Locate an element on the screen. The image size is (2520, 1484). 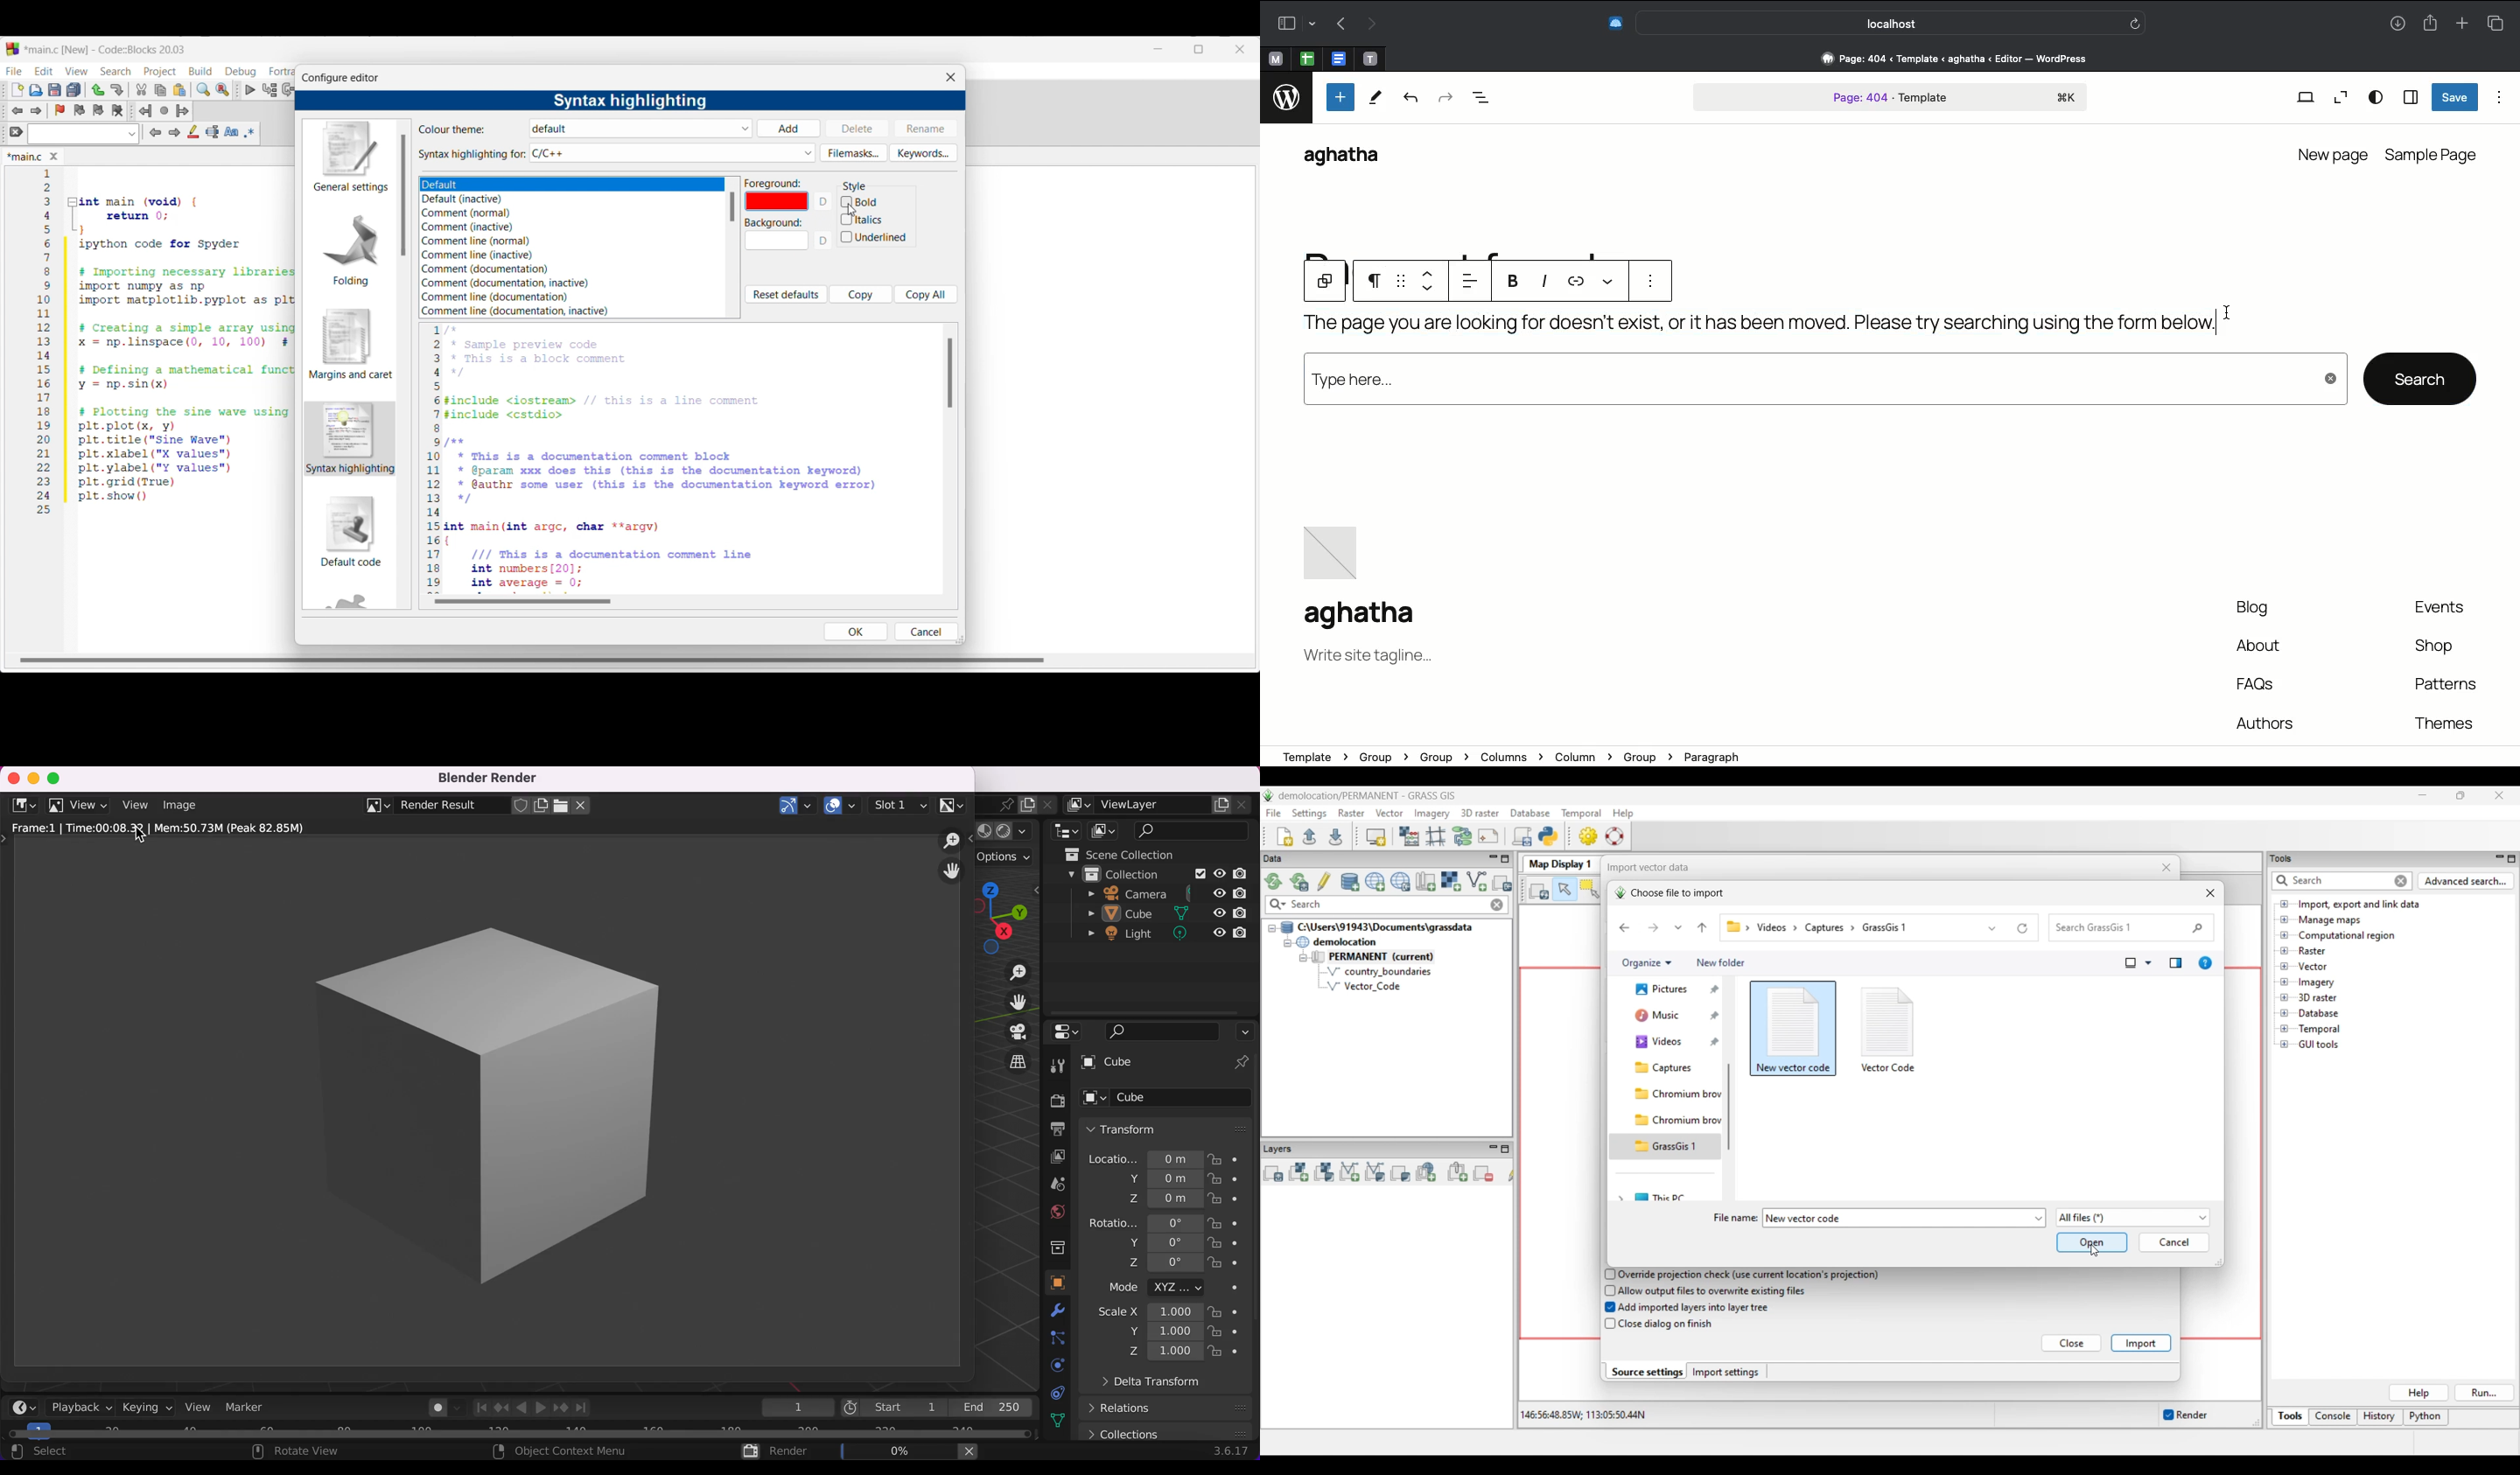
open image is located at coordinates (562, 806).